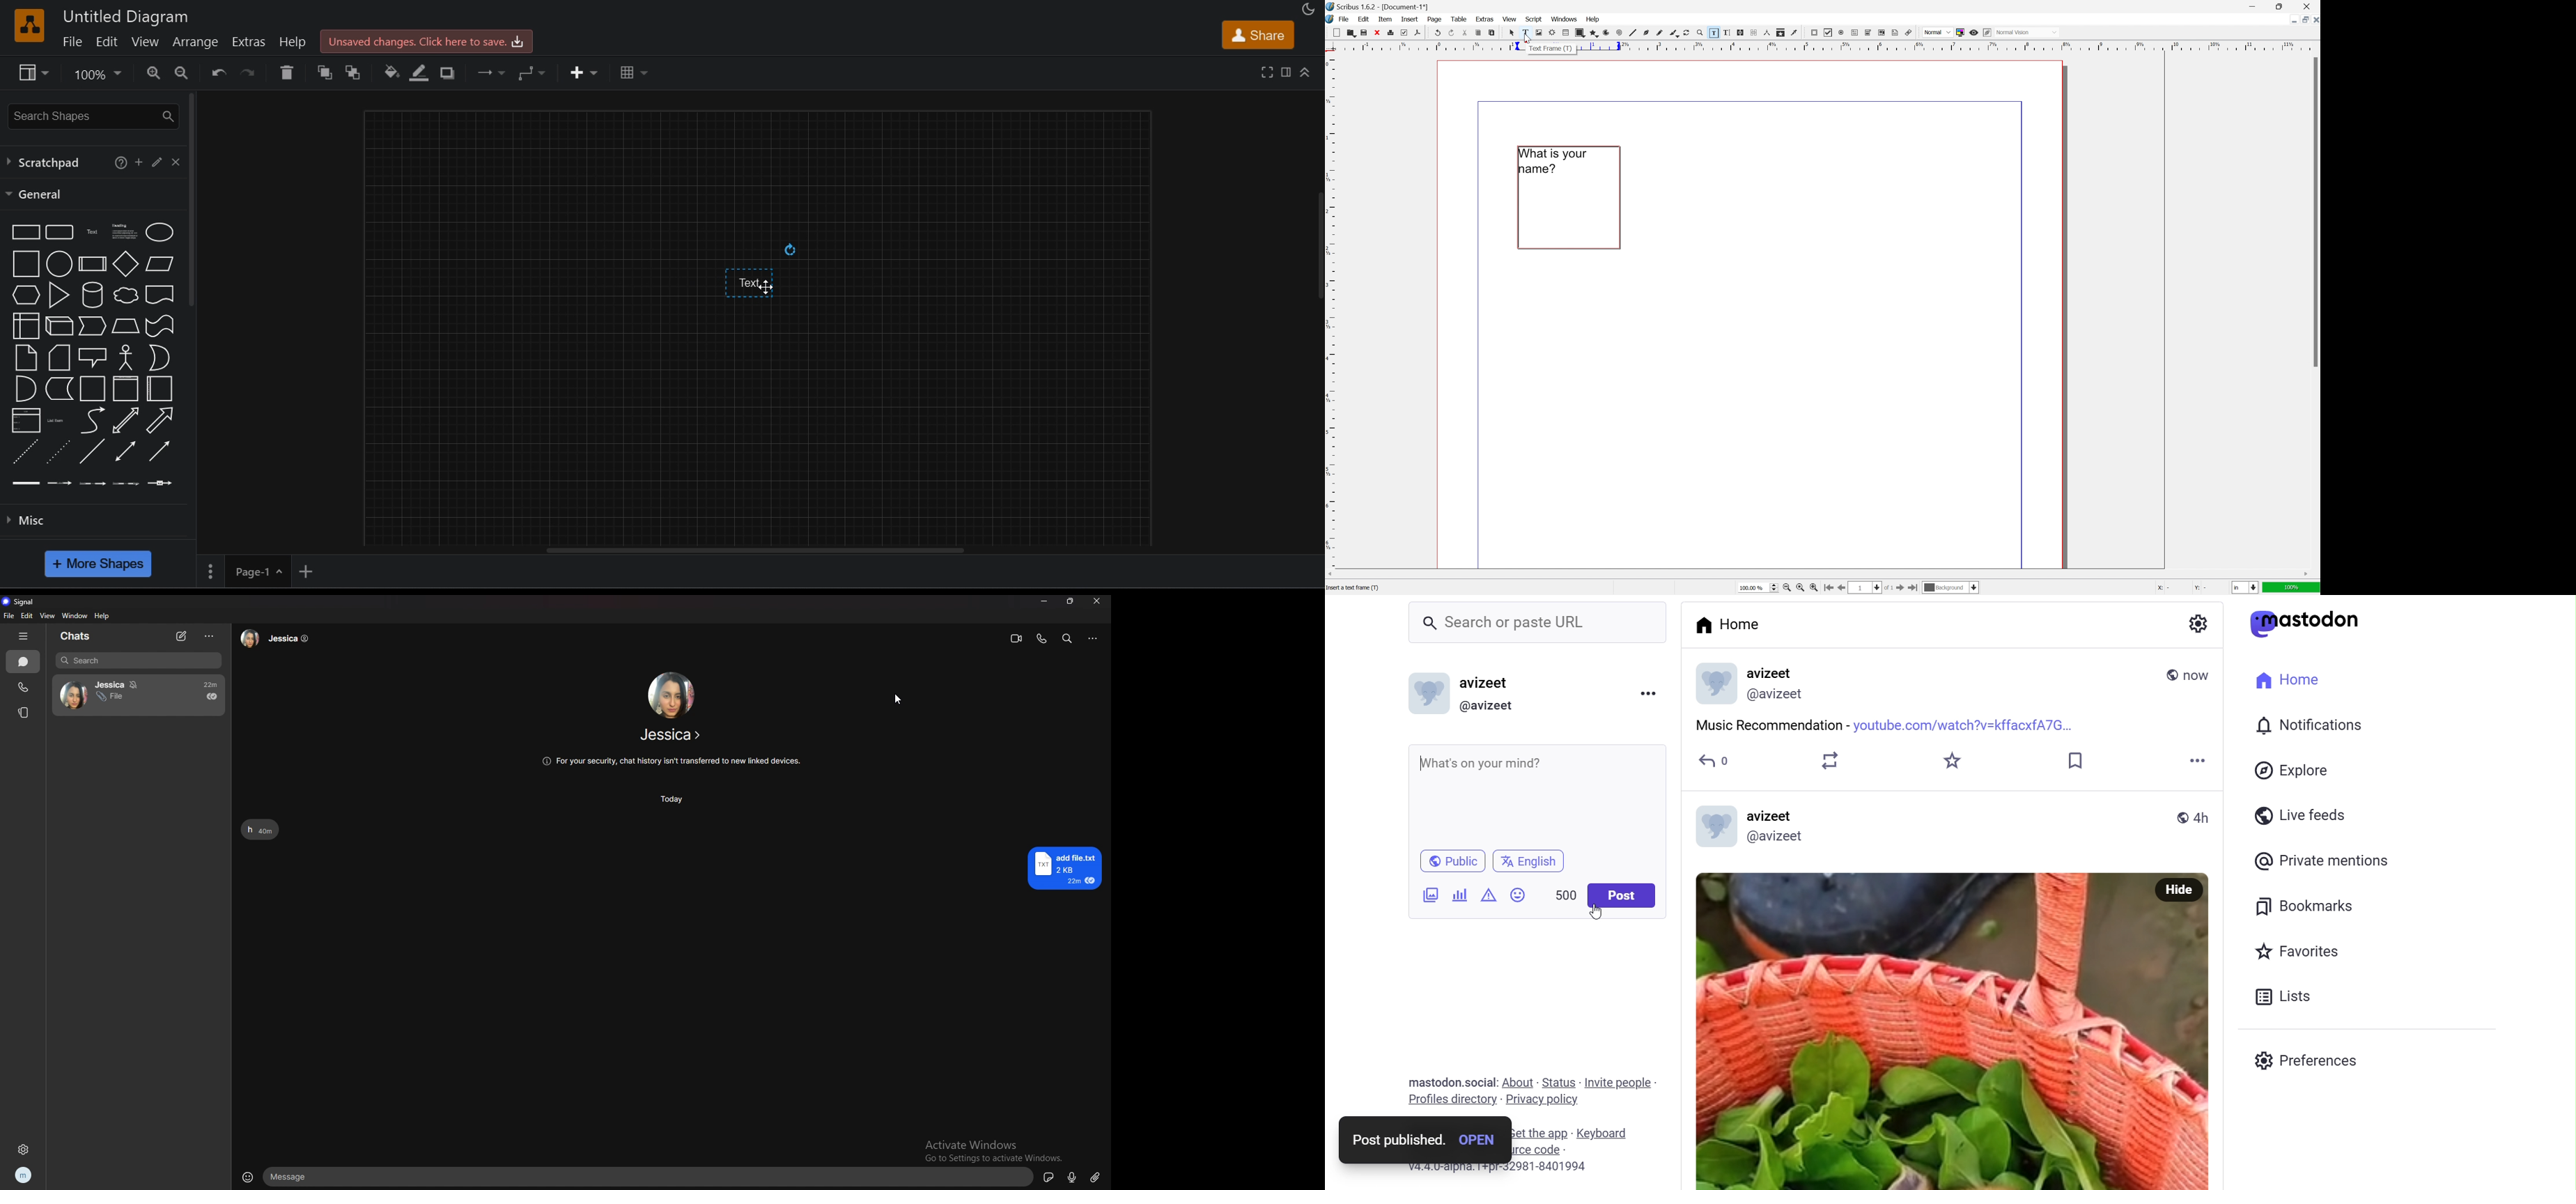  I want to click on select current unit, so click(2246, 588).